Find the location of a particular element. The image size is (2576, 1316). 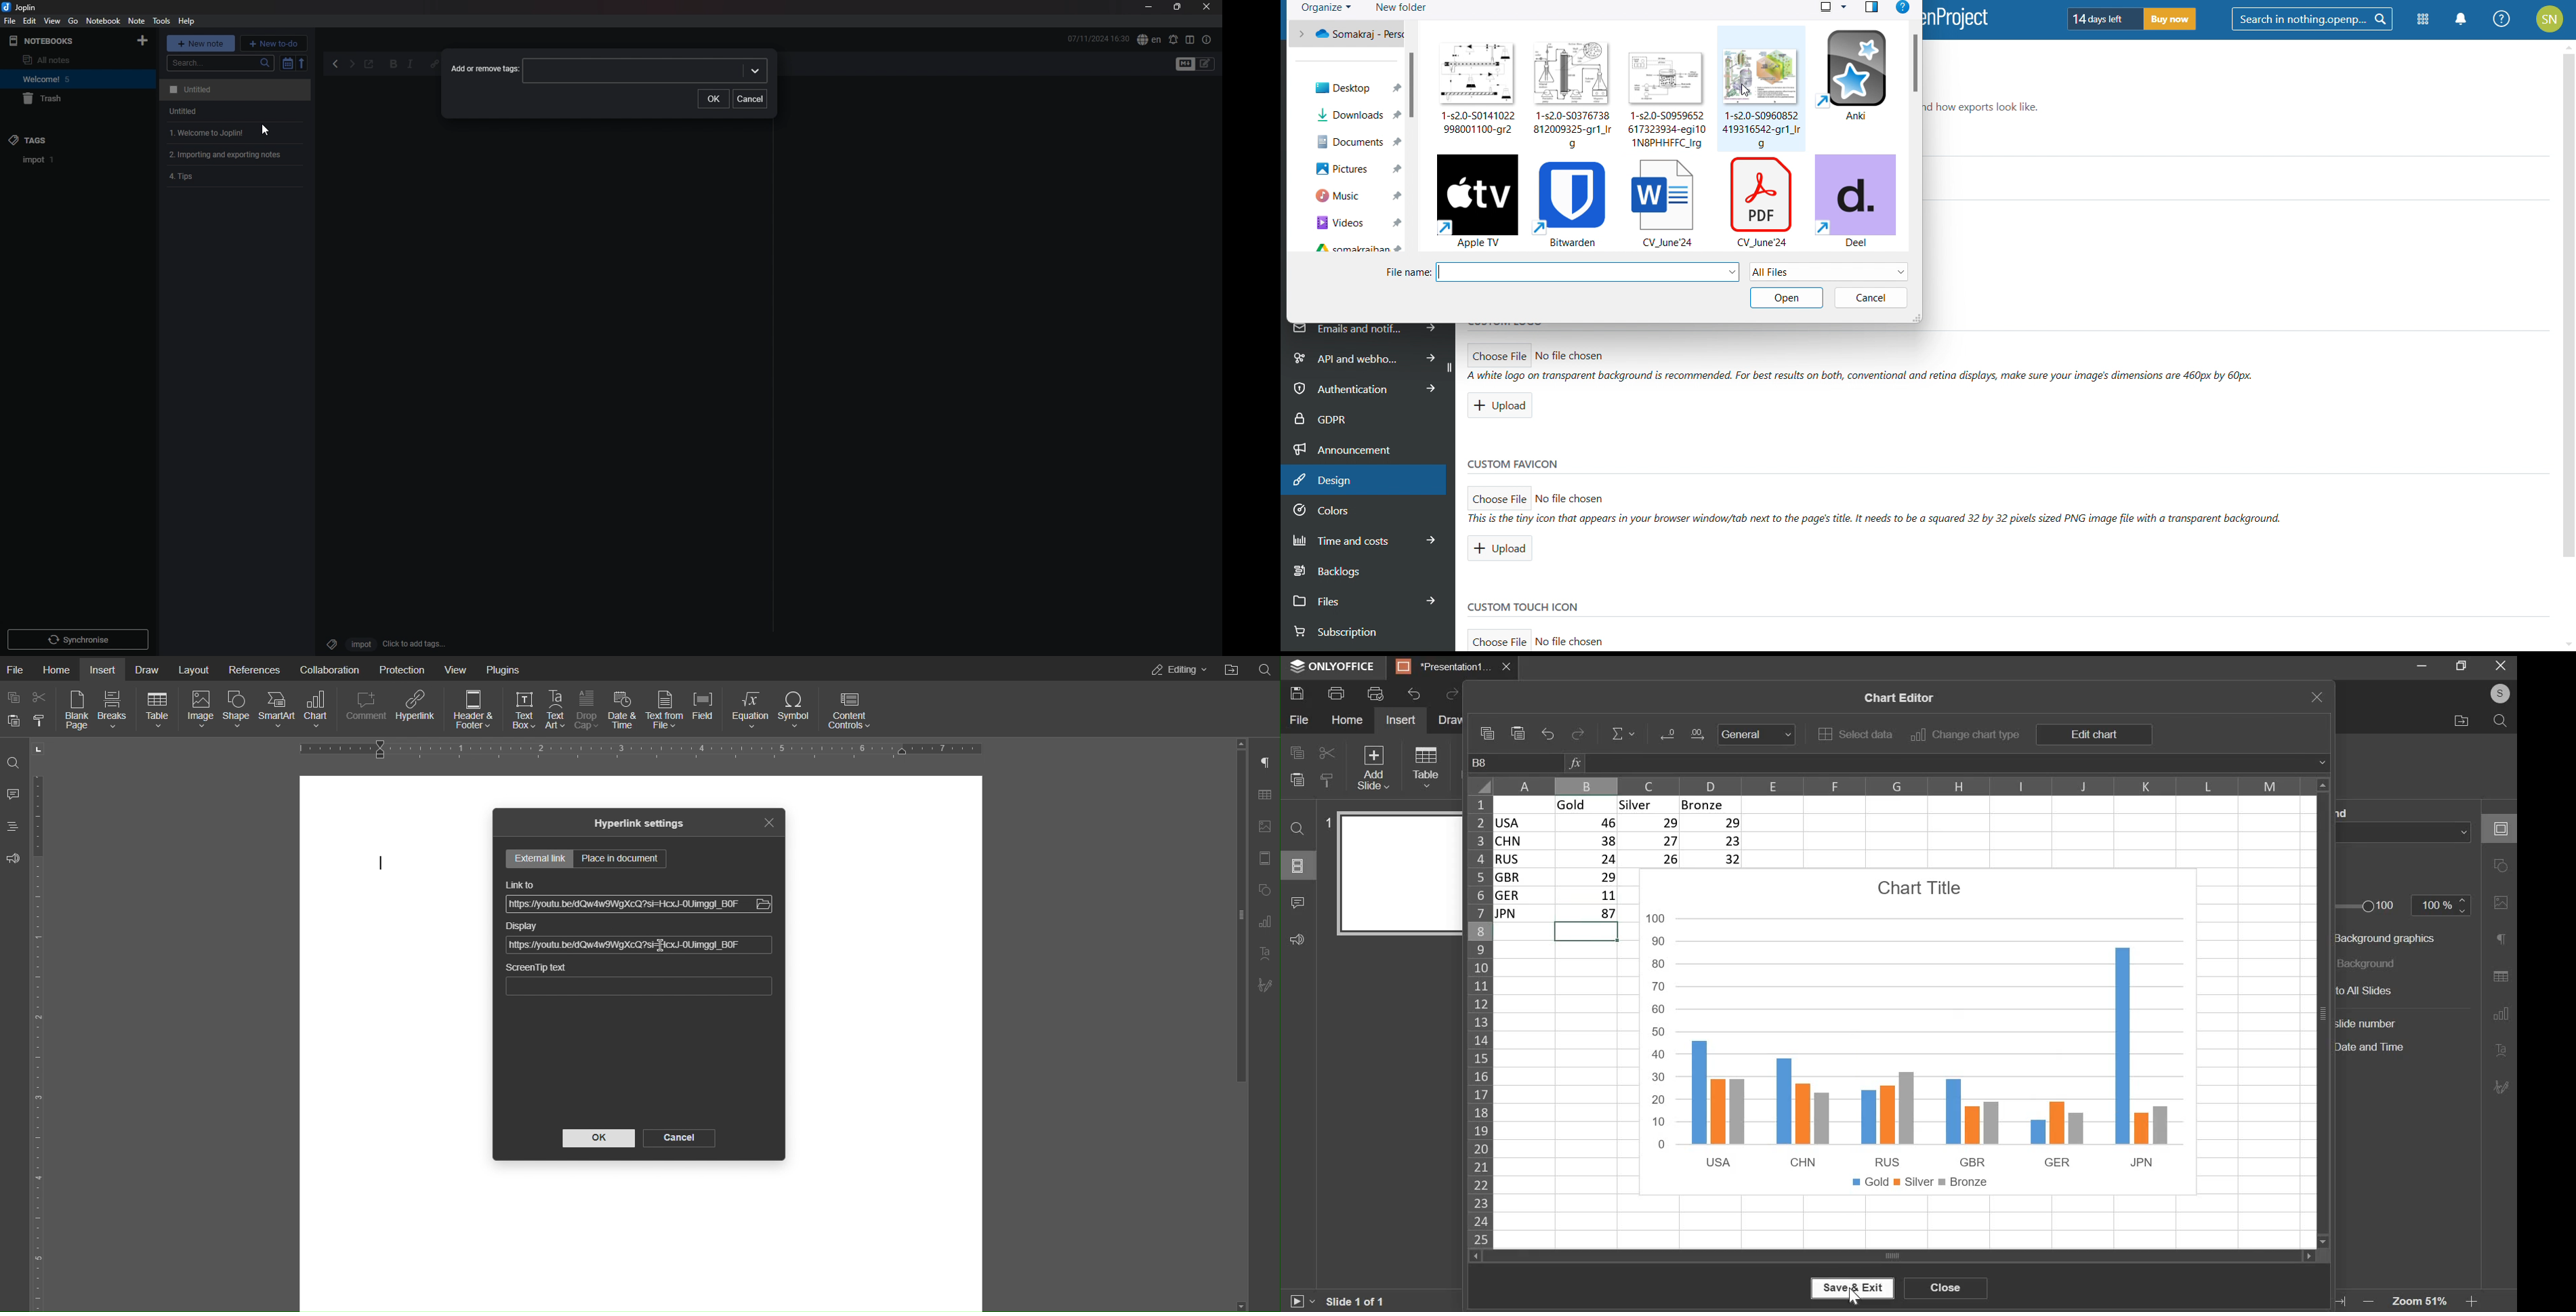

tags is located at coordinates (62, 139).